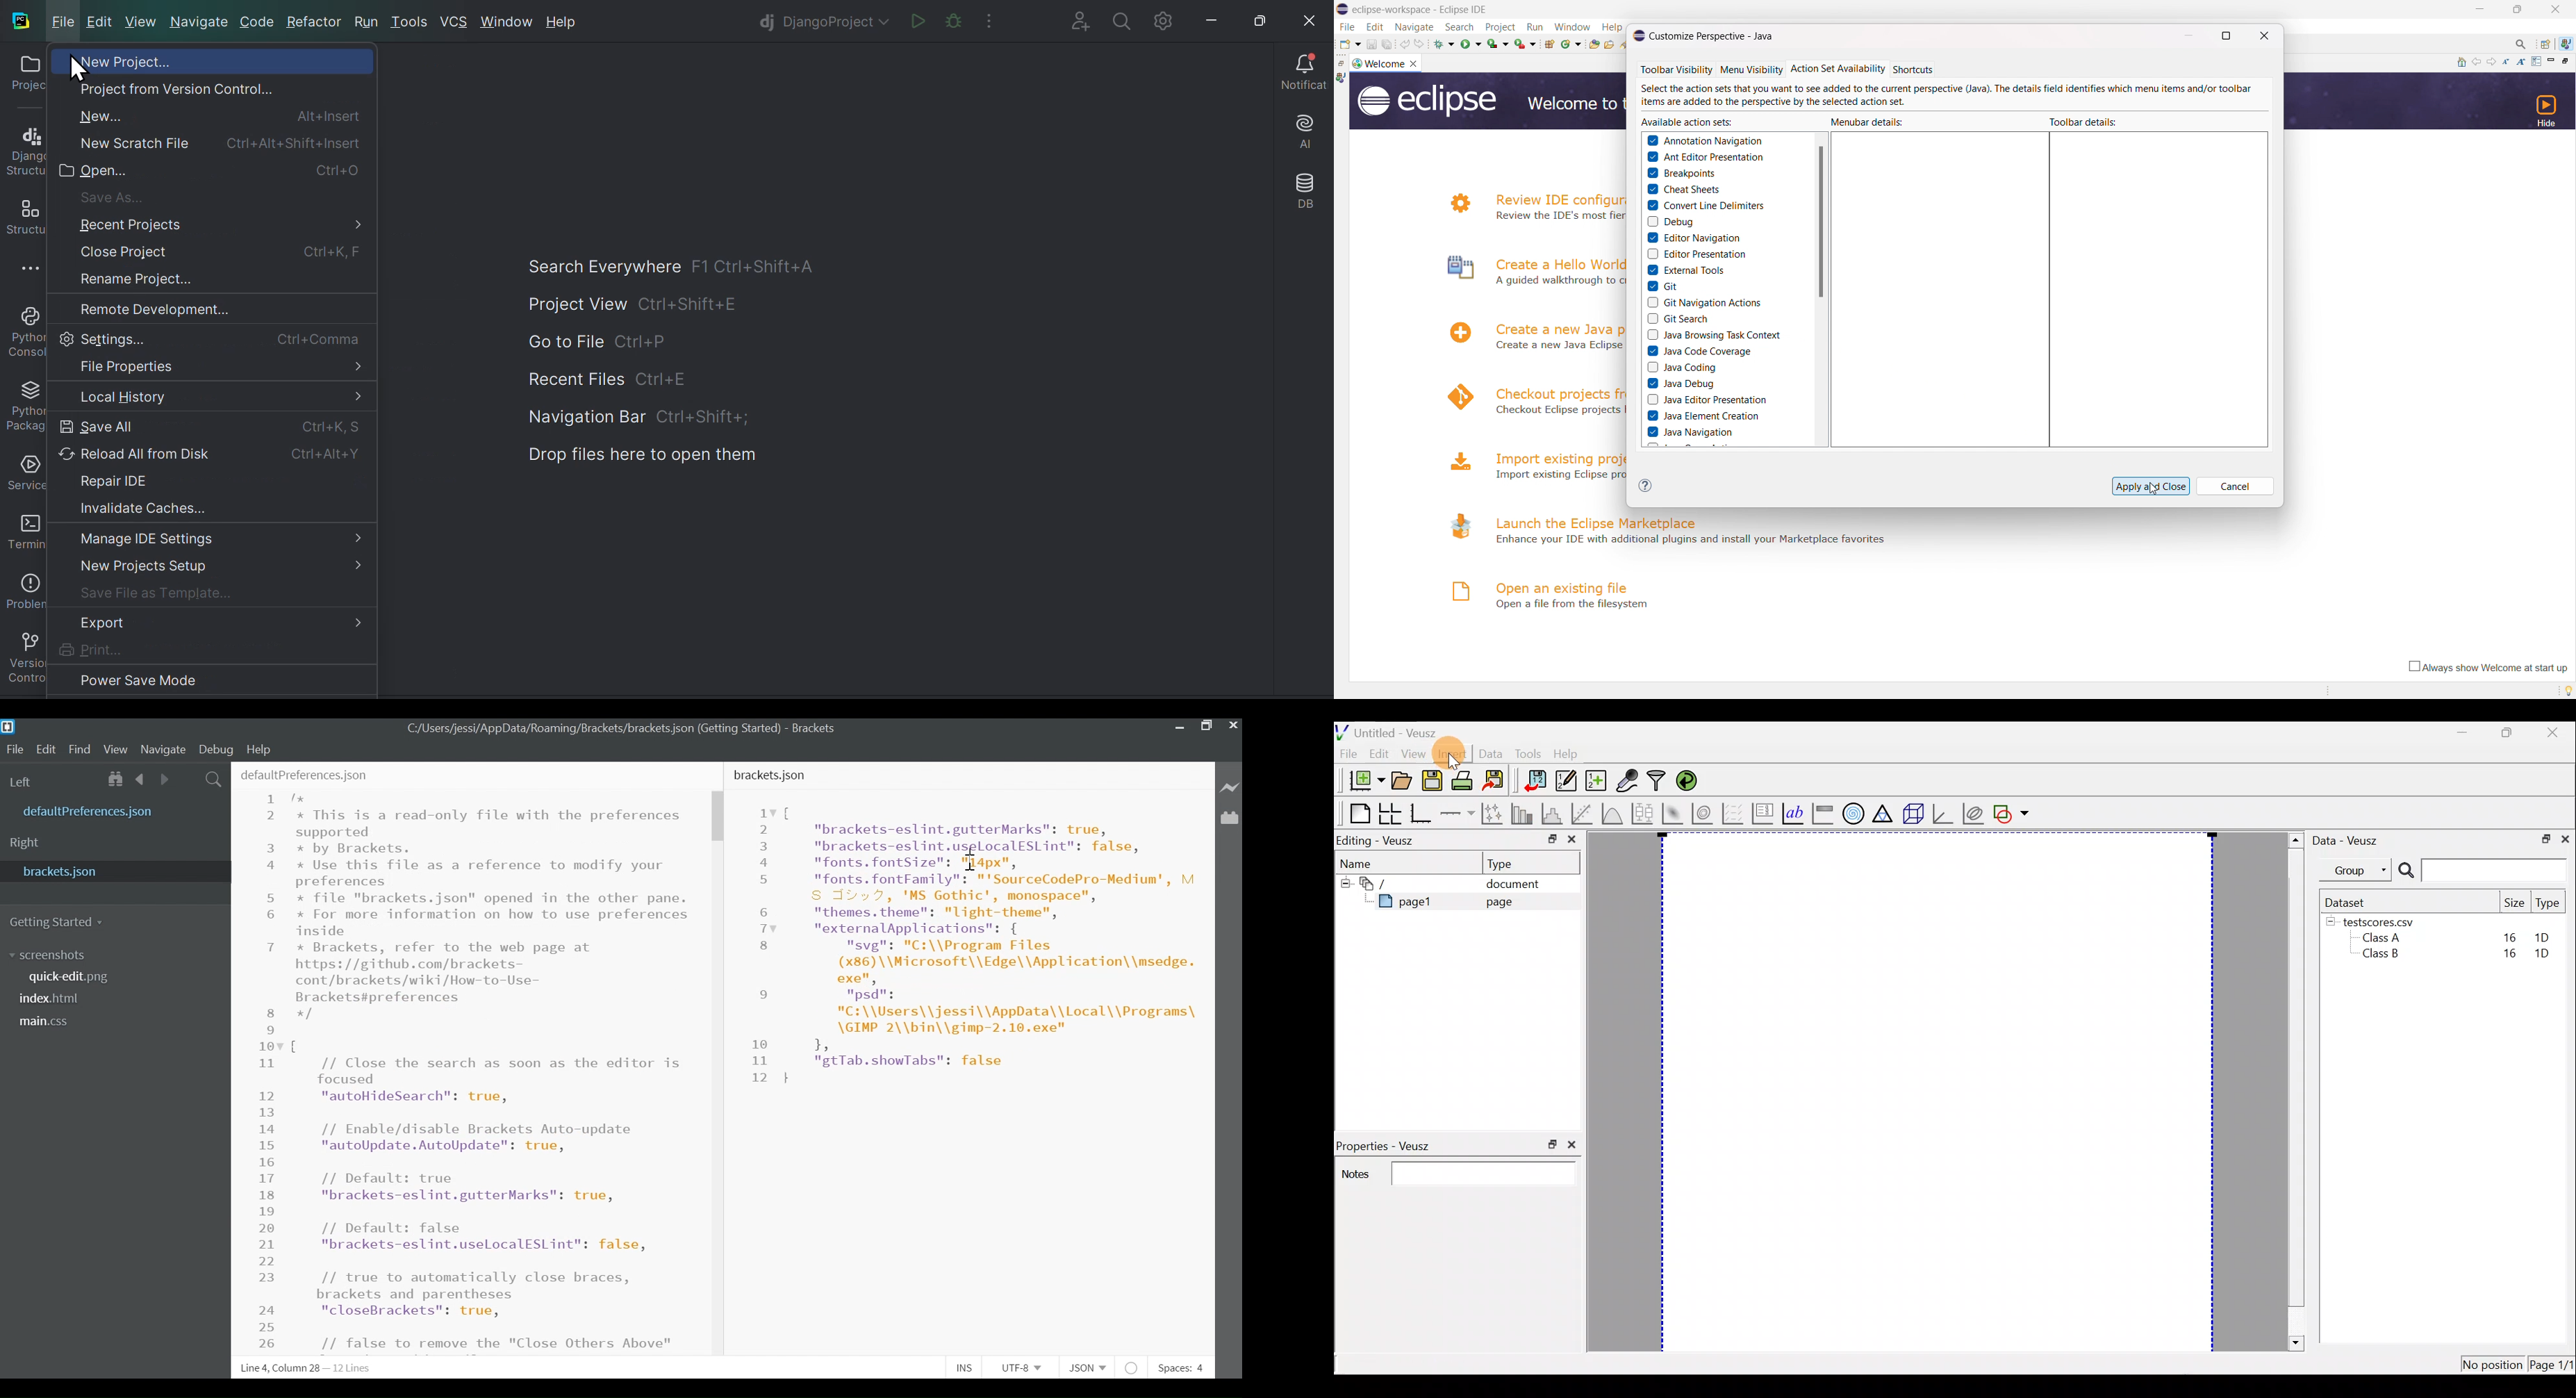  What do you see at coordinates (454, 21) in the screenshot?
I see `VCS` at bounding box center [454, 21].